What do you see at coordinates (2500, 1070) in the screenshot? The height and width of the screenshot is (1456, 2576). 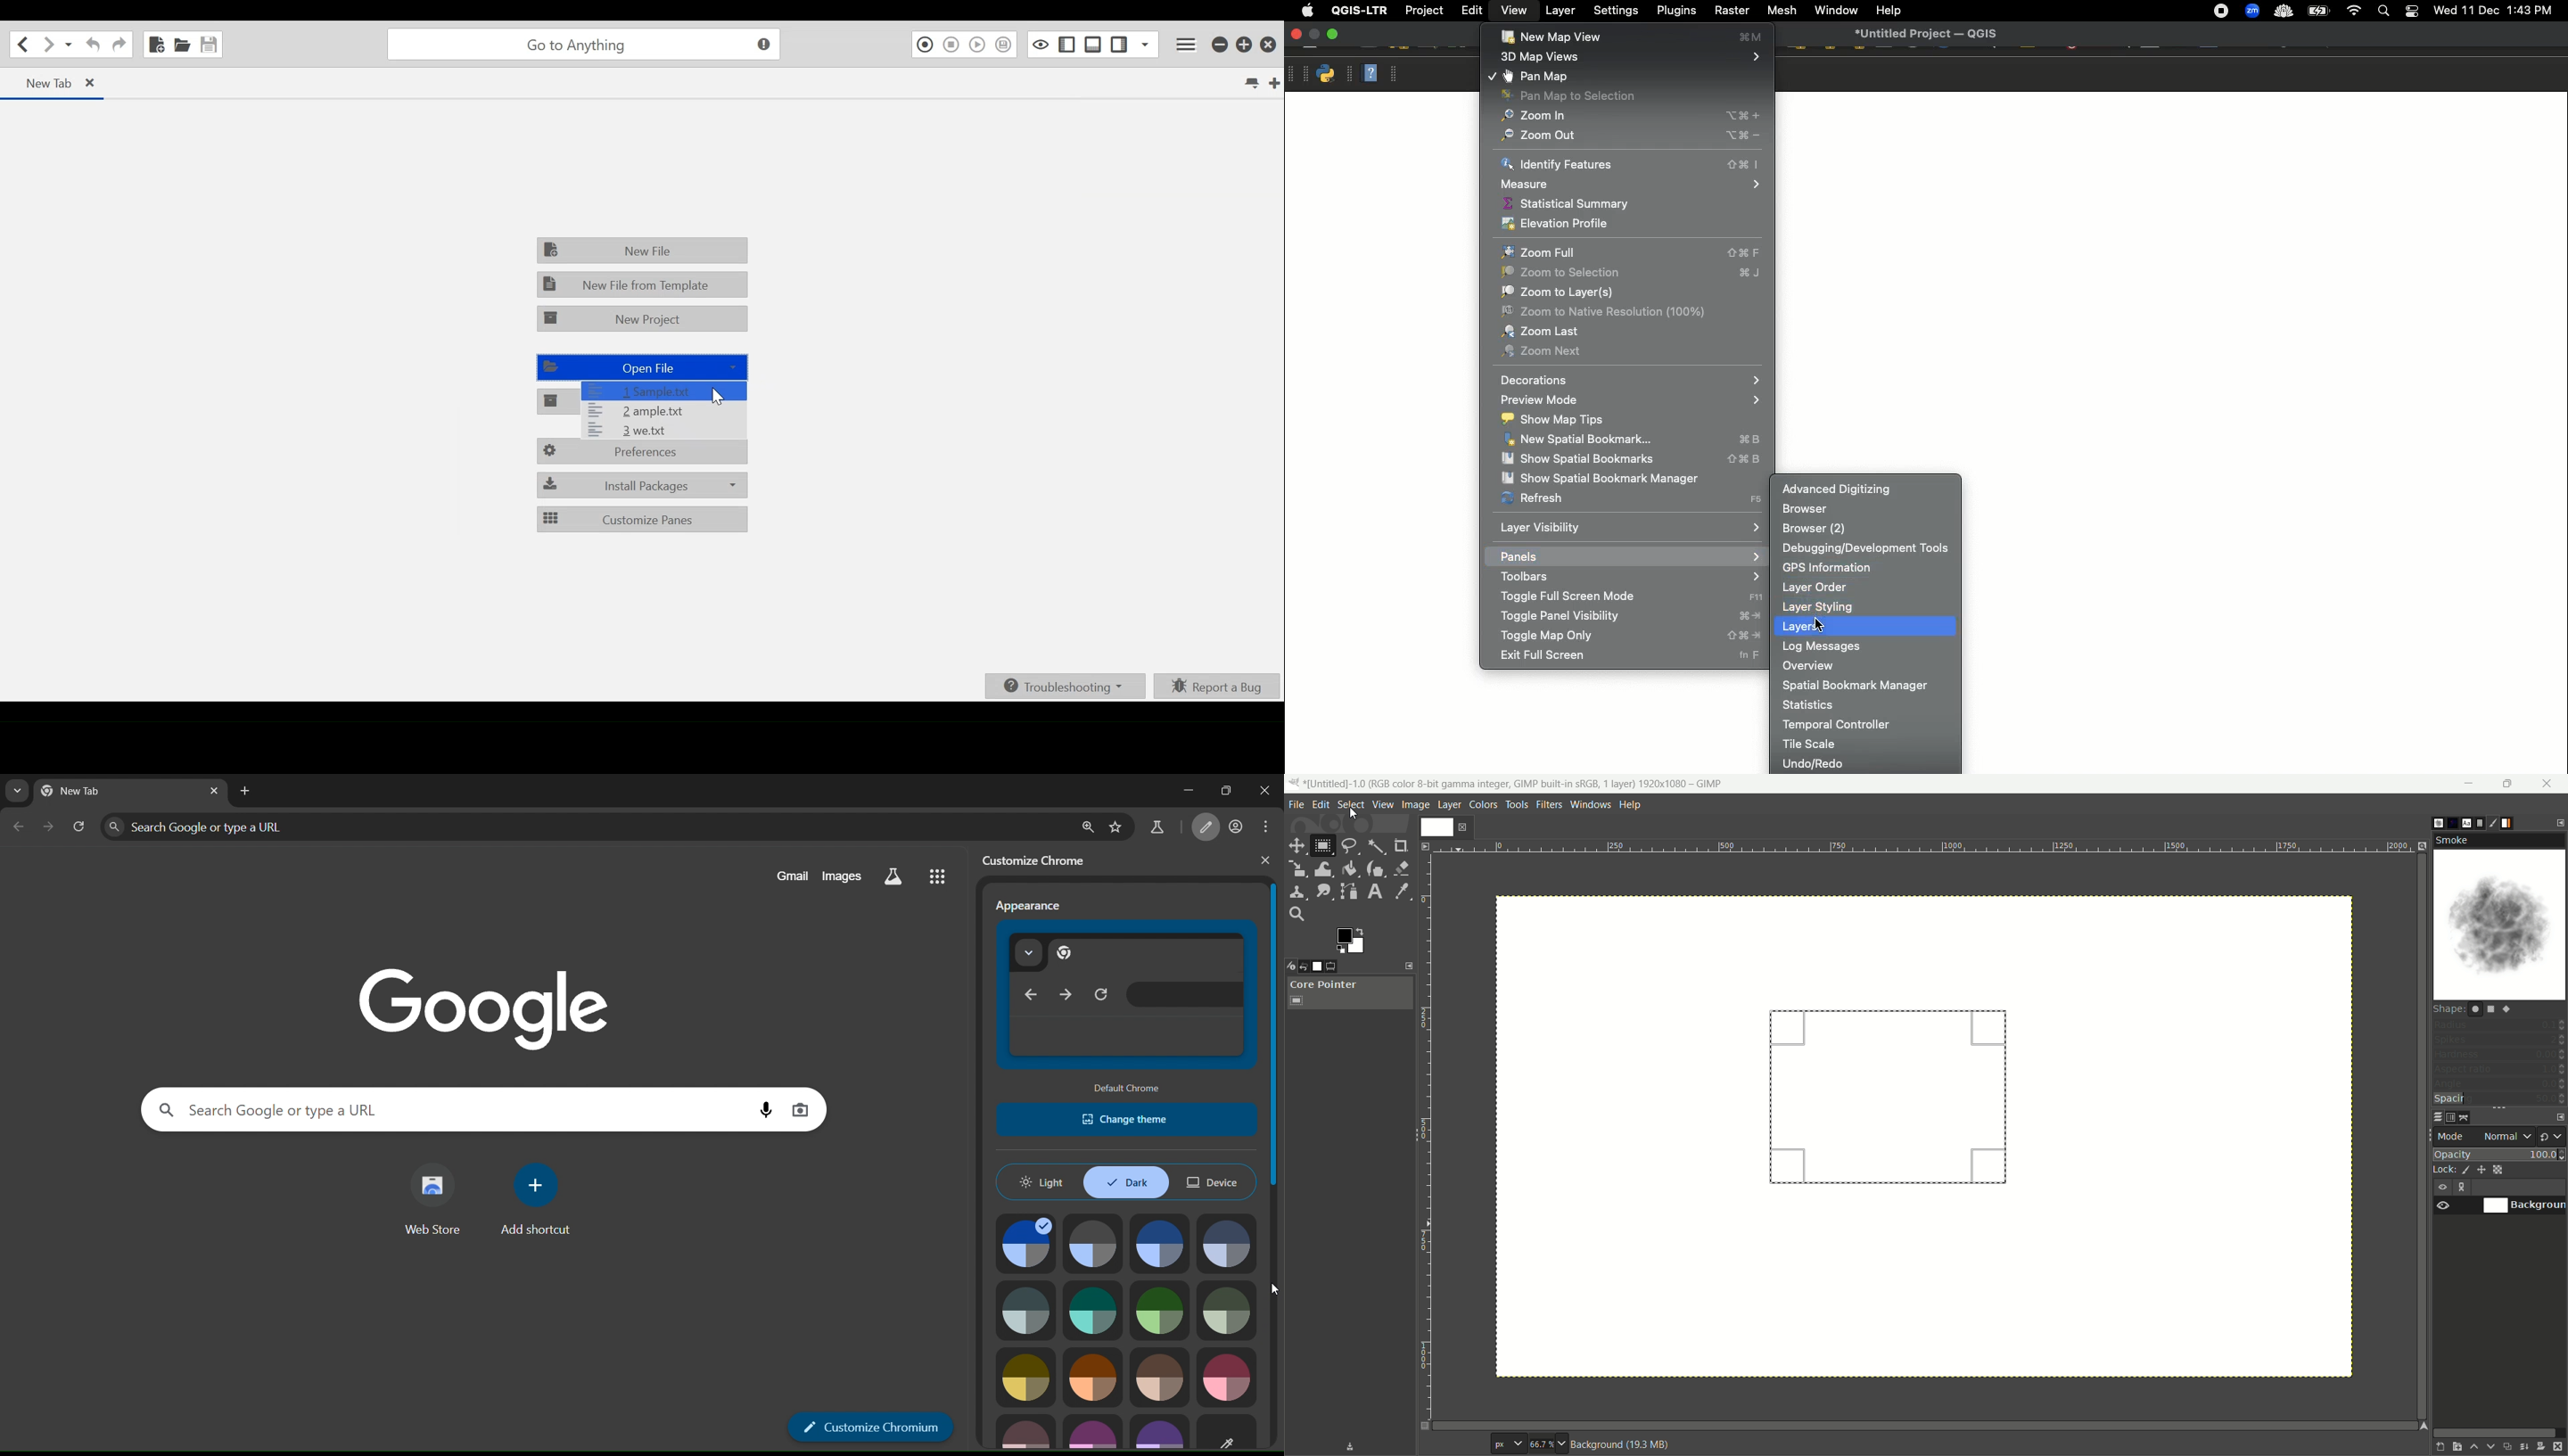 I see `aspect ratio` at bounding box center [2500, 1070].